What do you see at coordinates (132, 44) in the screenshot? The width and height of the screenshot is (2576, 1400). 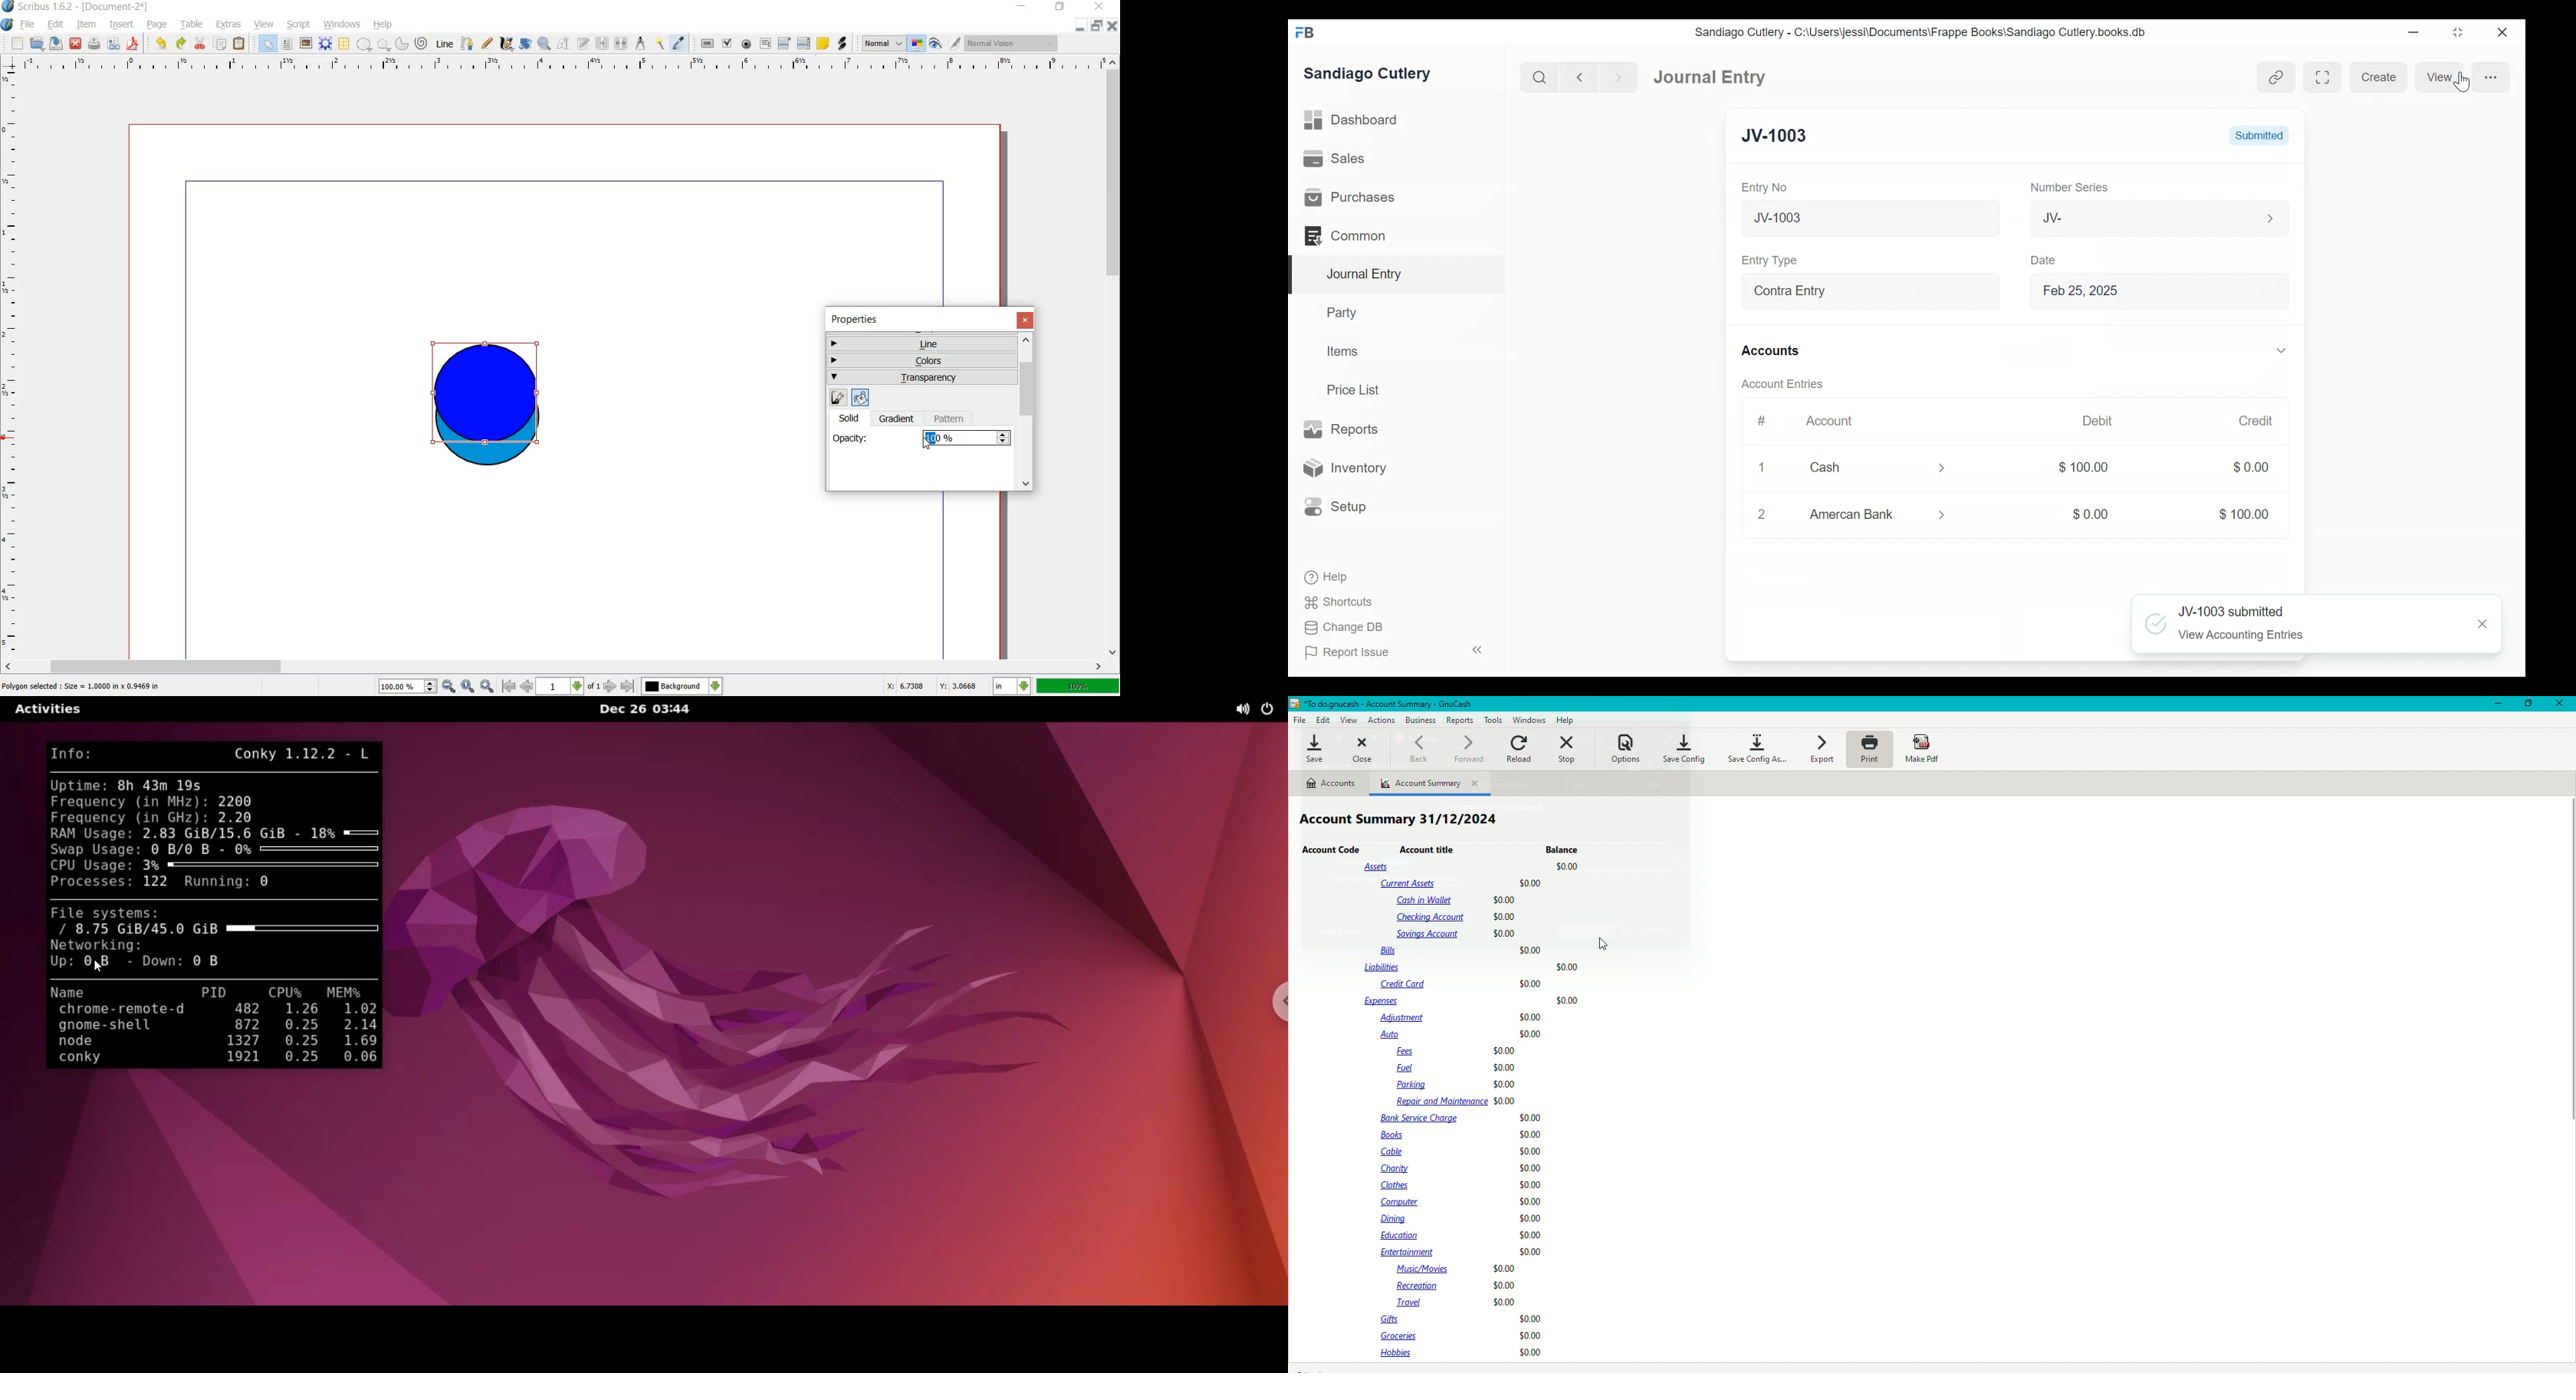 I see `save as pdf` at bounding box center [132, 44].